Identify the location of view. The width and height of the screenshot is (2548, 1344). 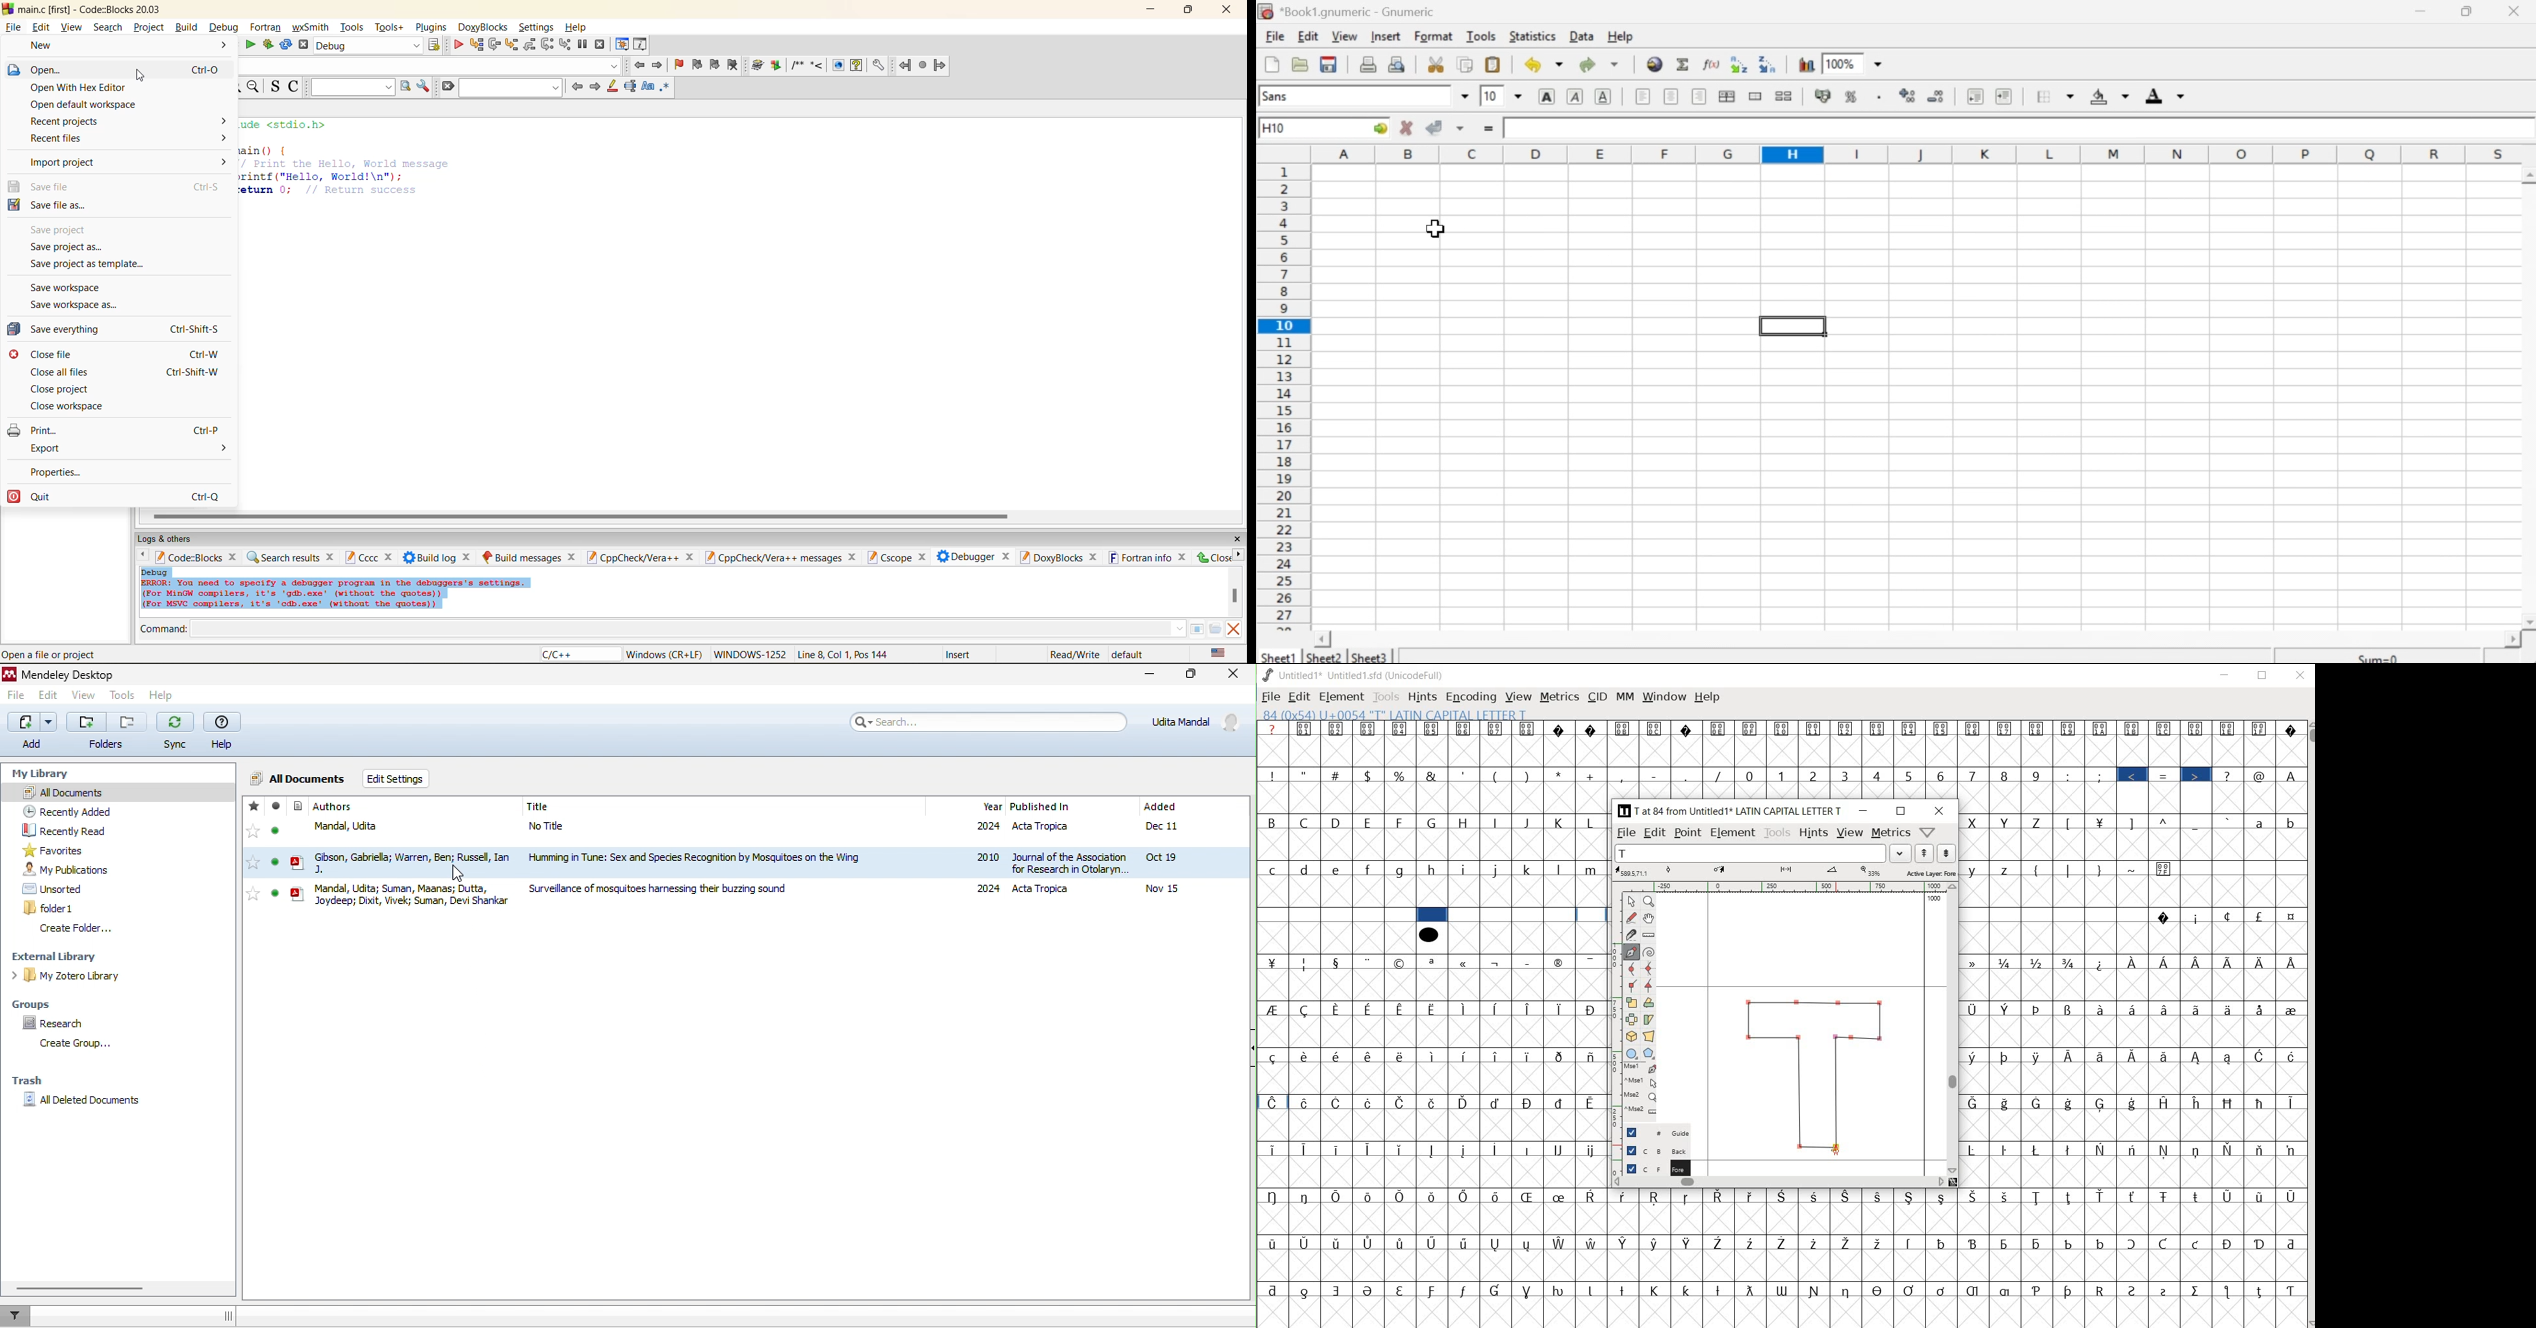
(1519, 696).